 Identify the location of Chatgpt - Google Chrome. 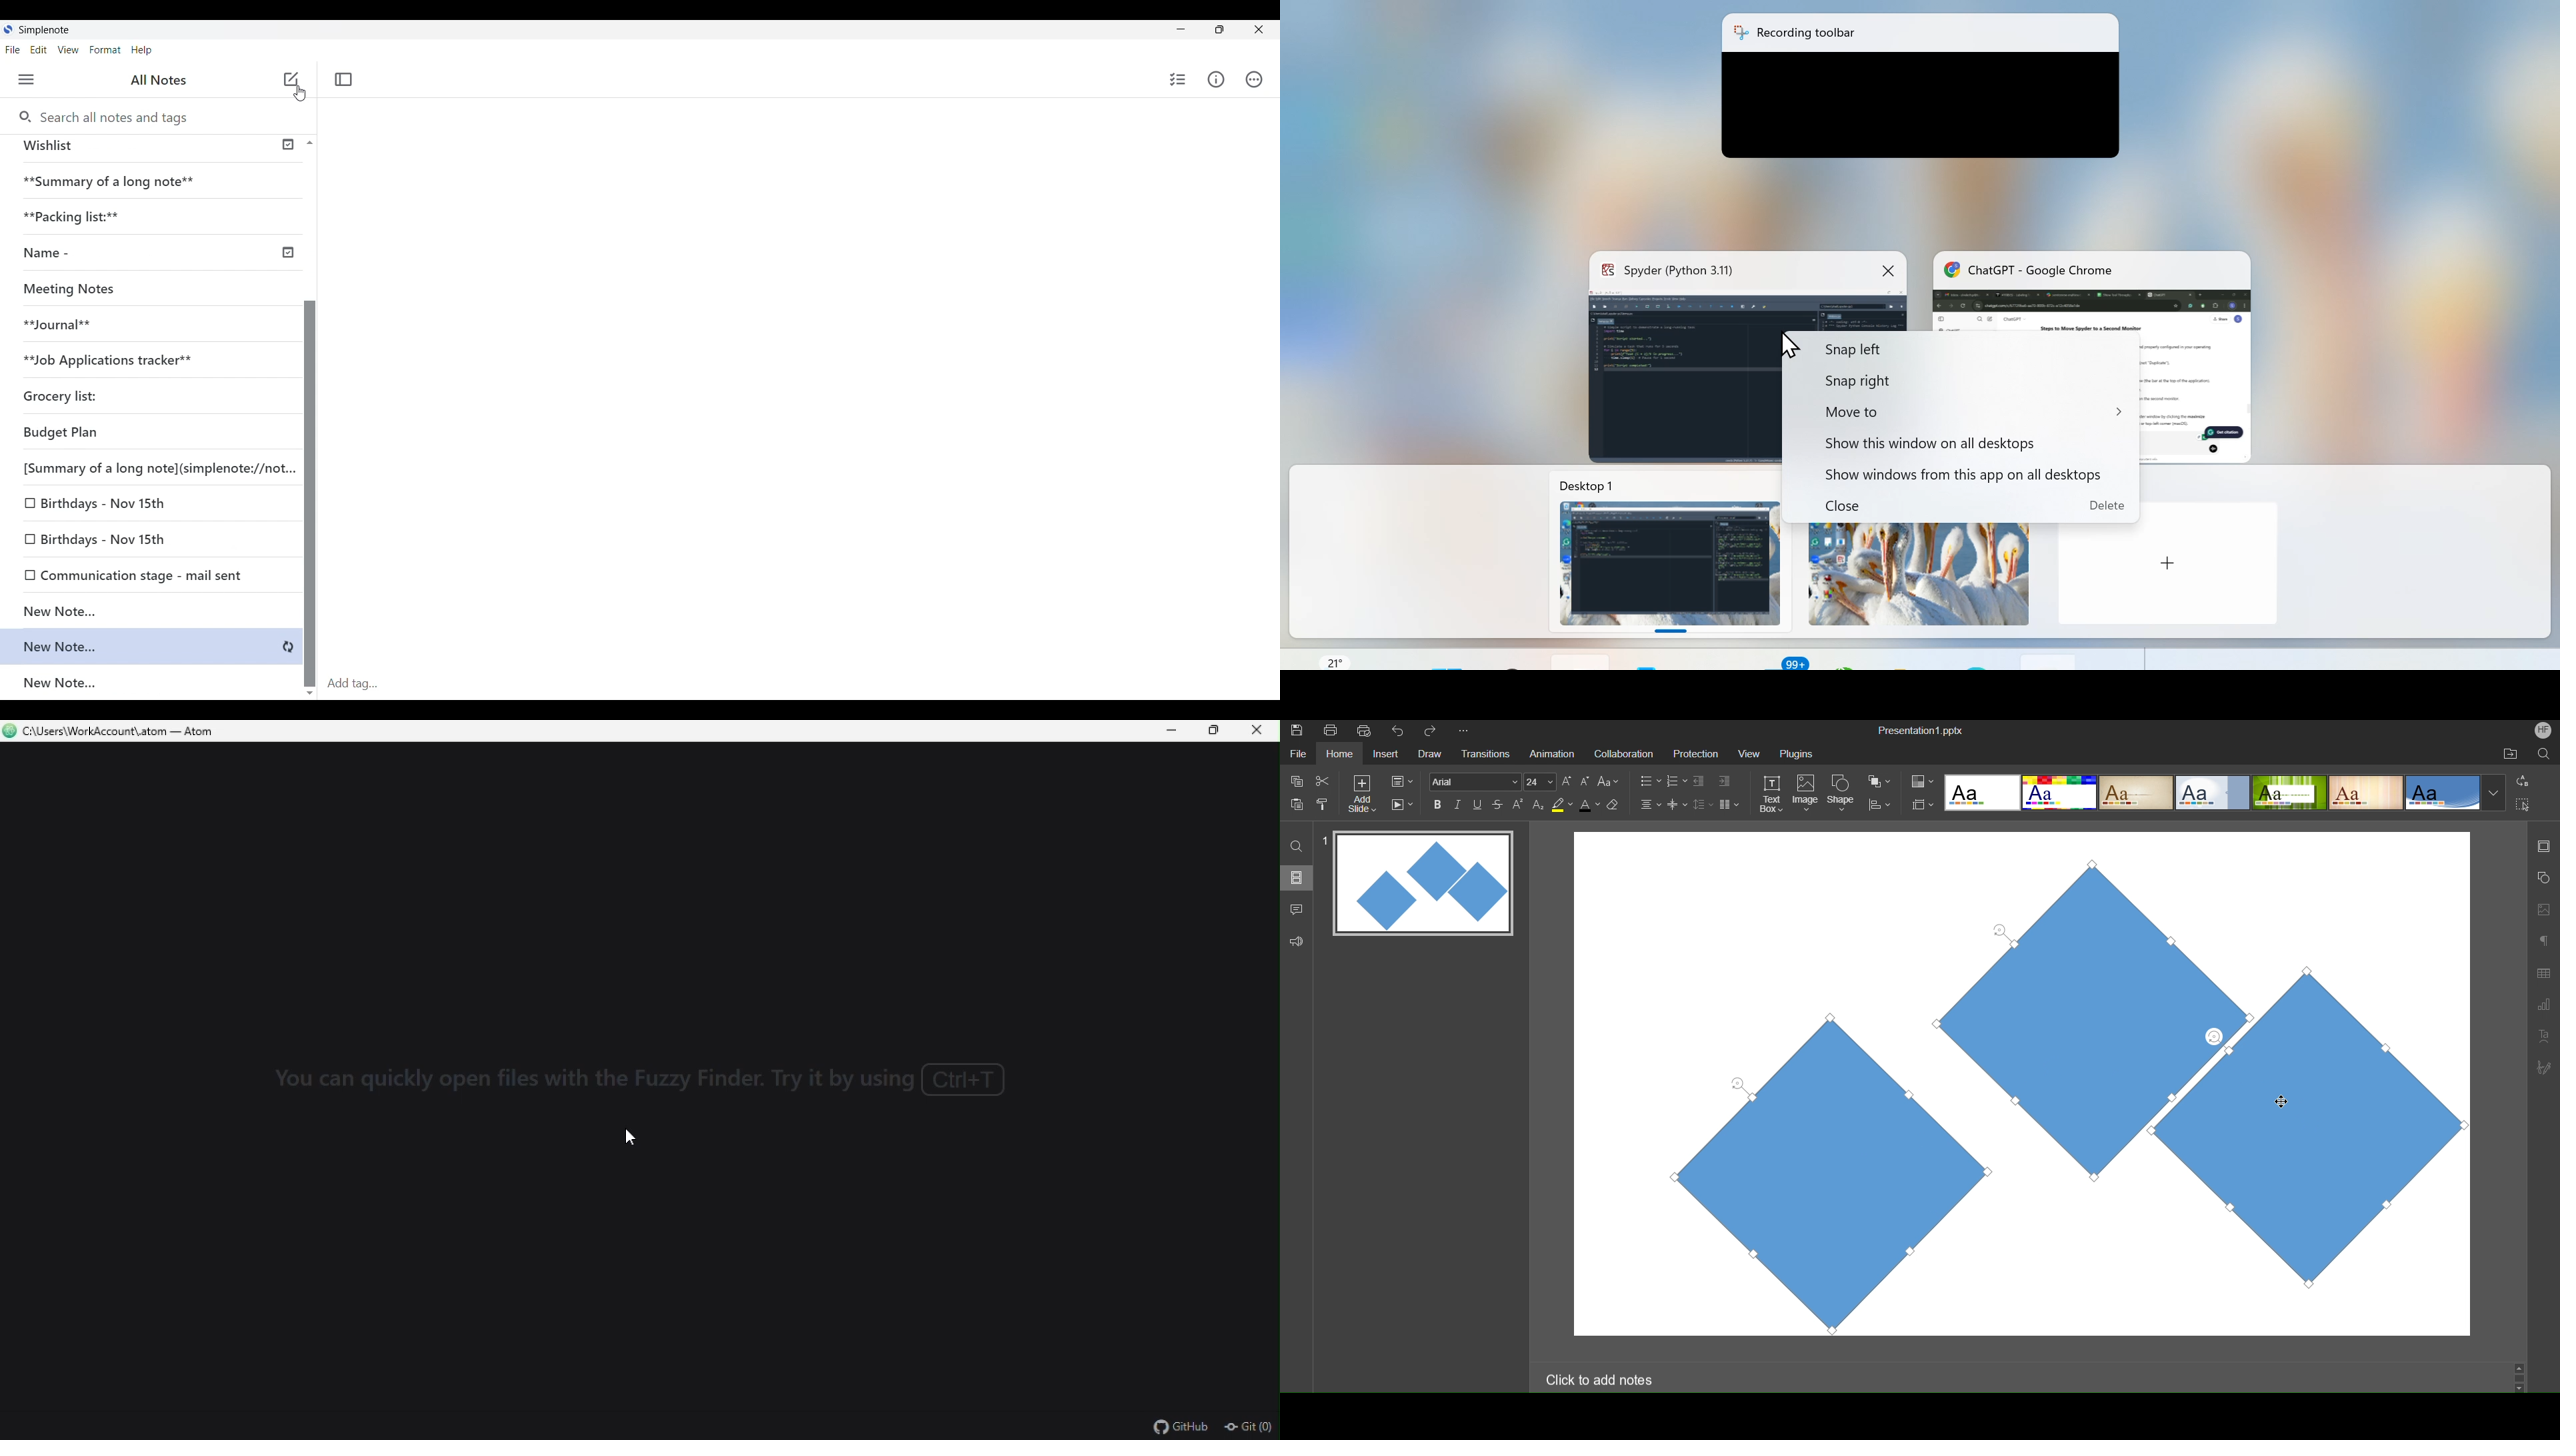
(2094, 284).